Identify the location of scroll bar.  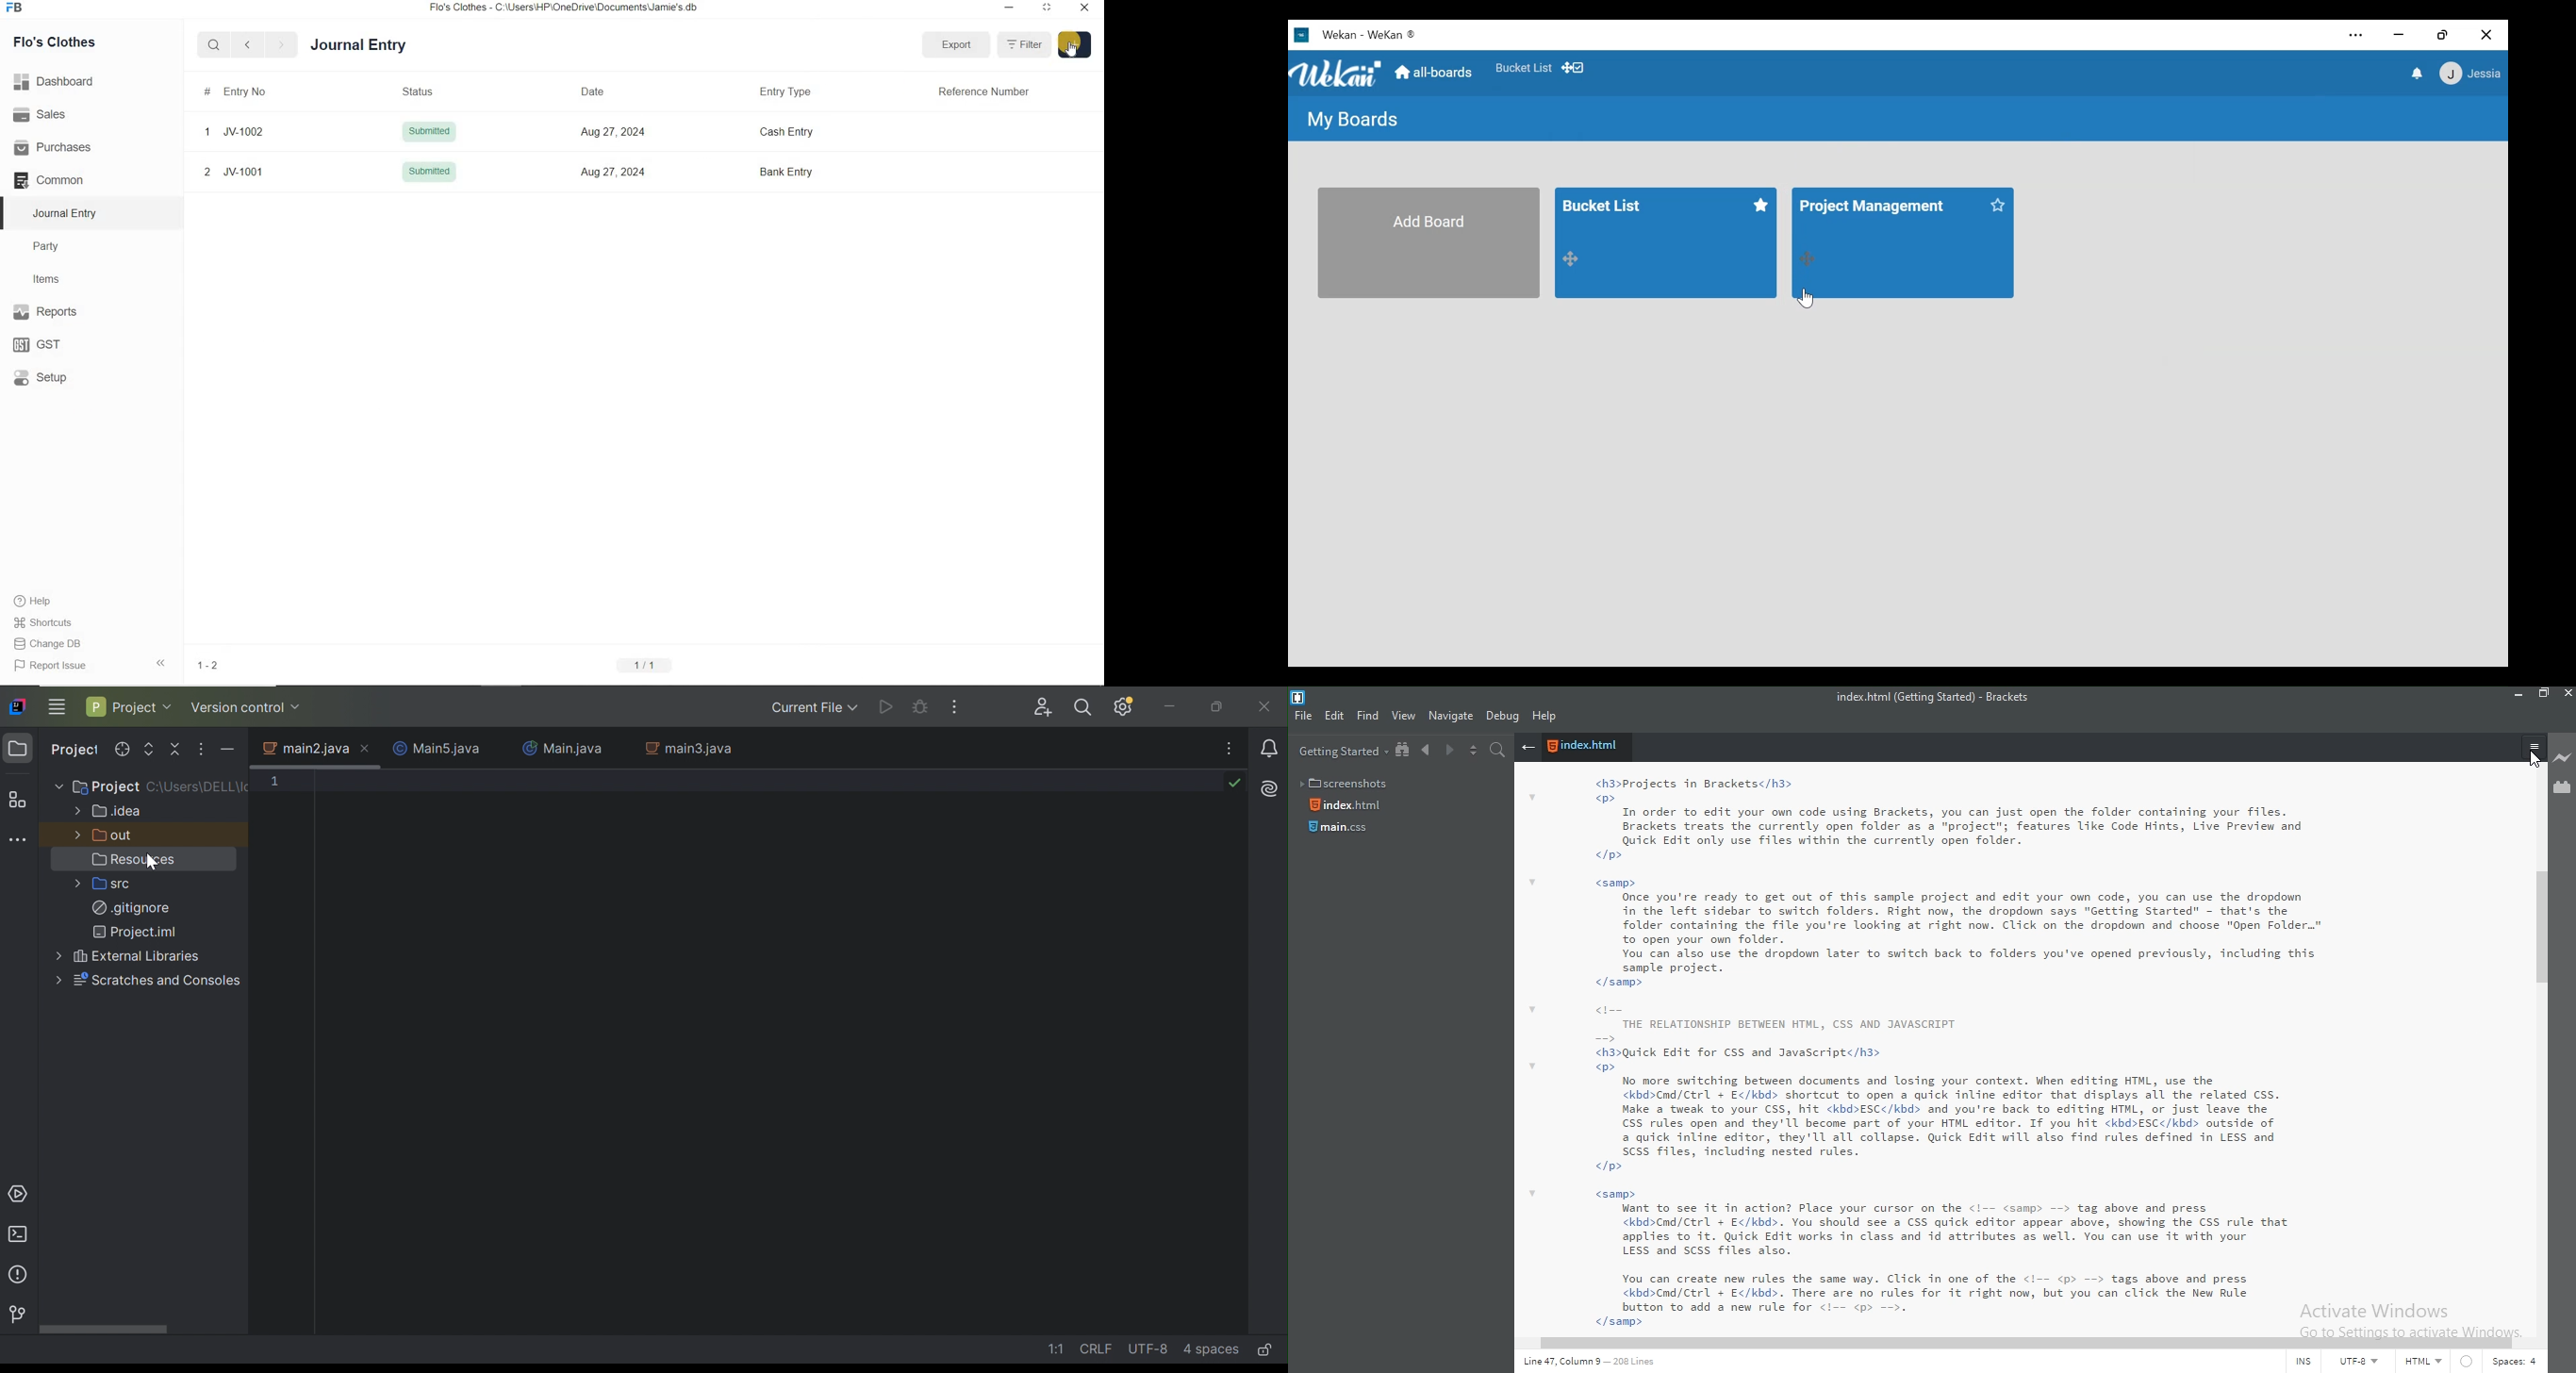
(2011, 1340).